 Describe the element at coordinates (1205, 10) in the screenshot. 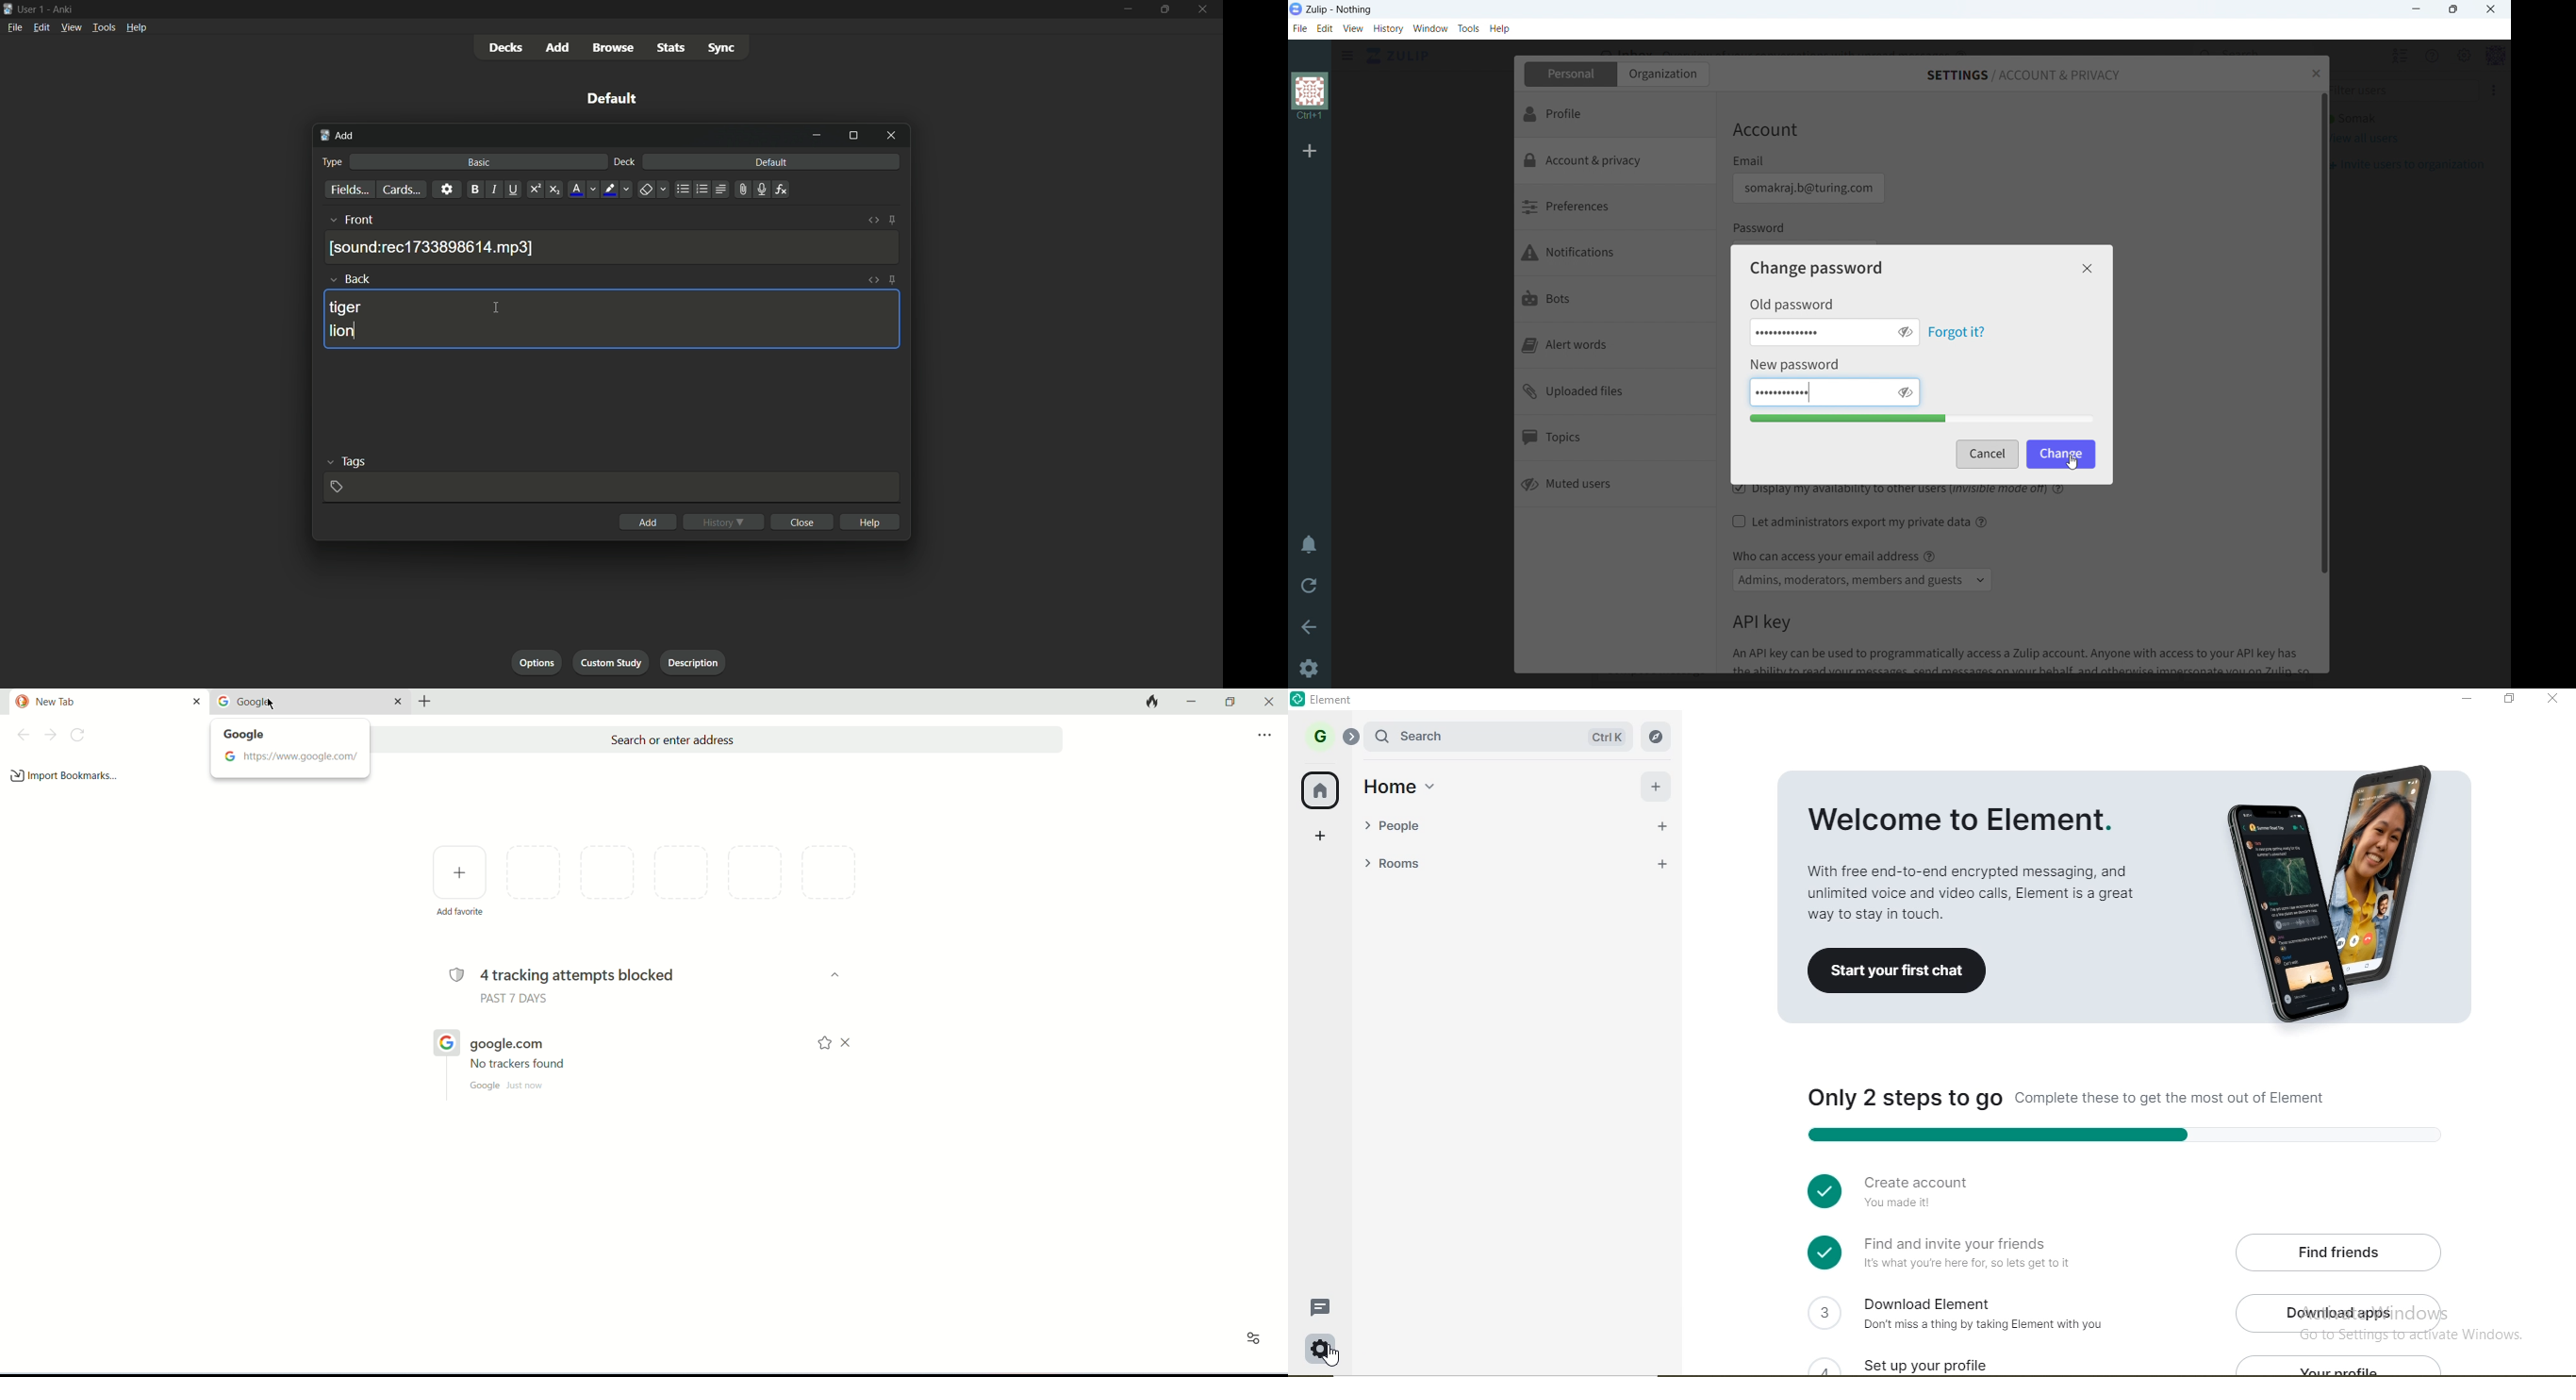

I see `close app` at that location.